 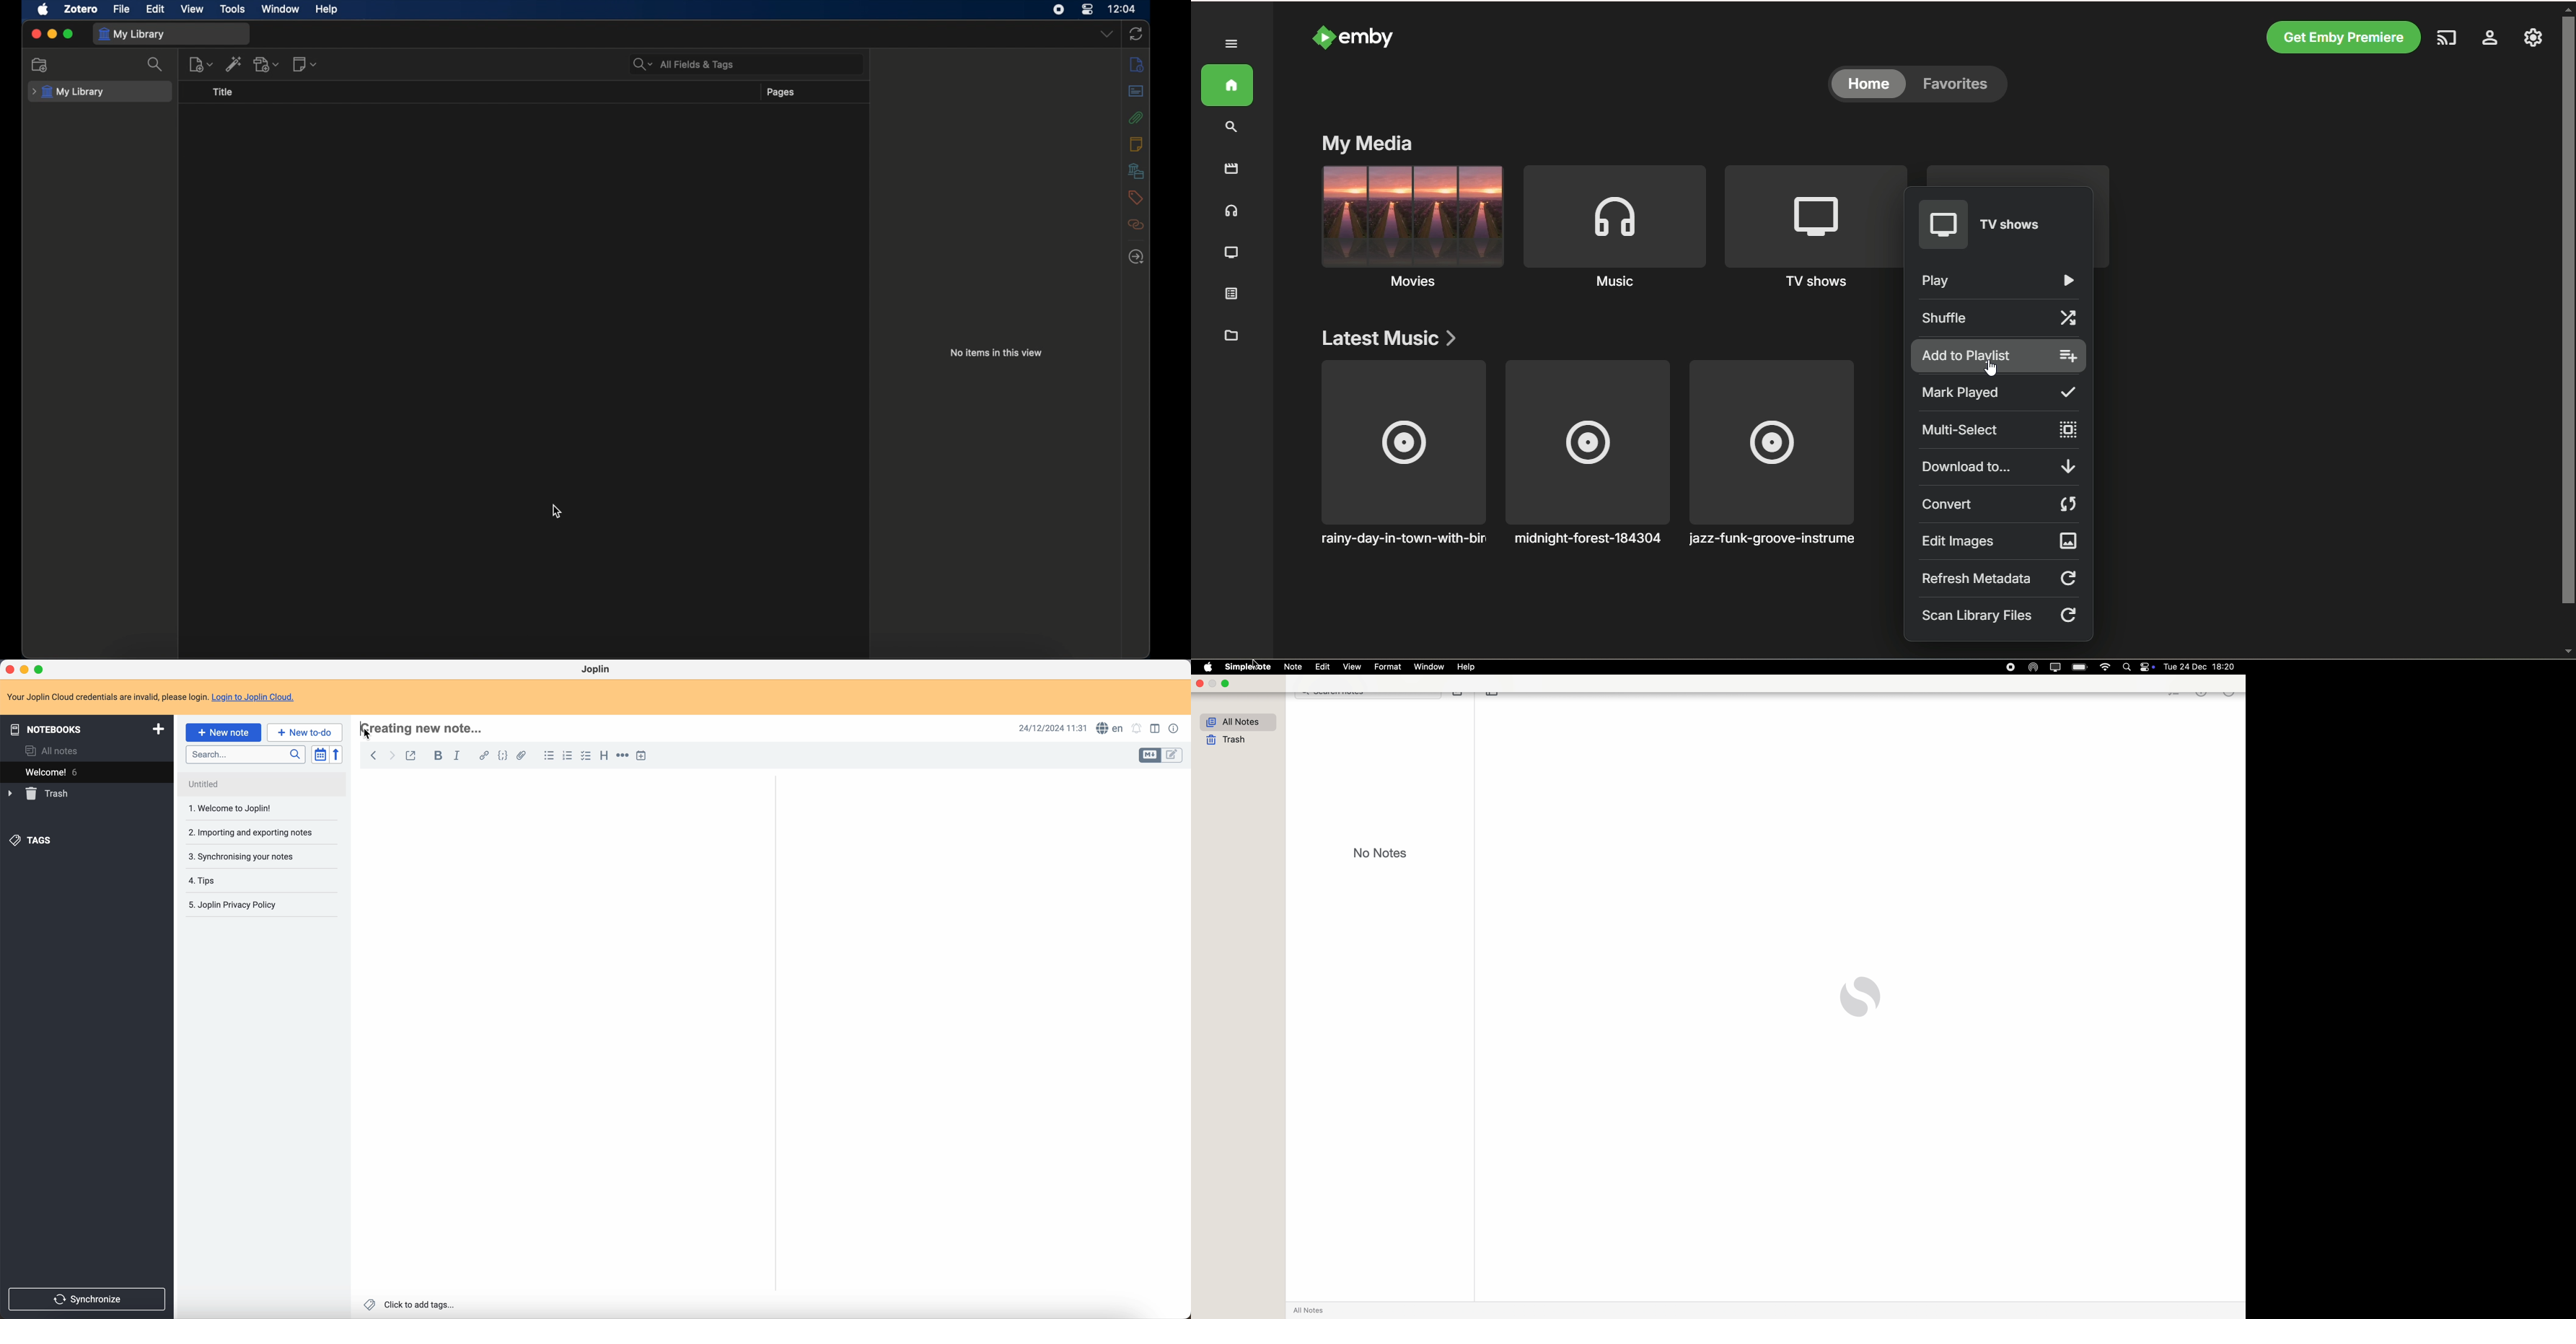 What do you see at coordinates (150, 695) in the screenshot?
I see `note` at bounding box center [150, 695].